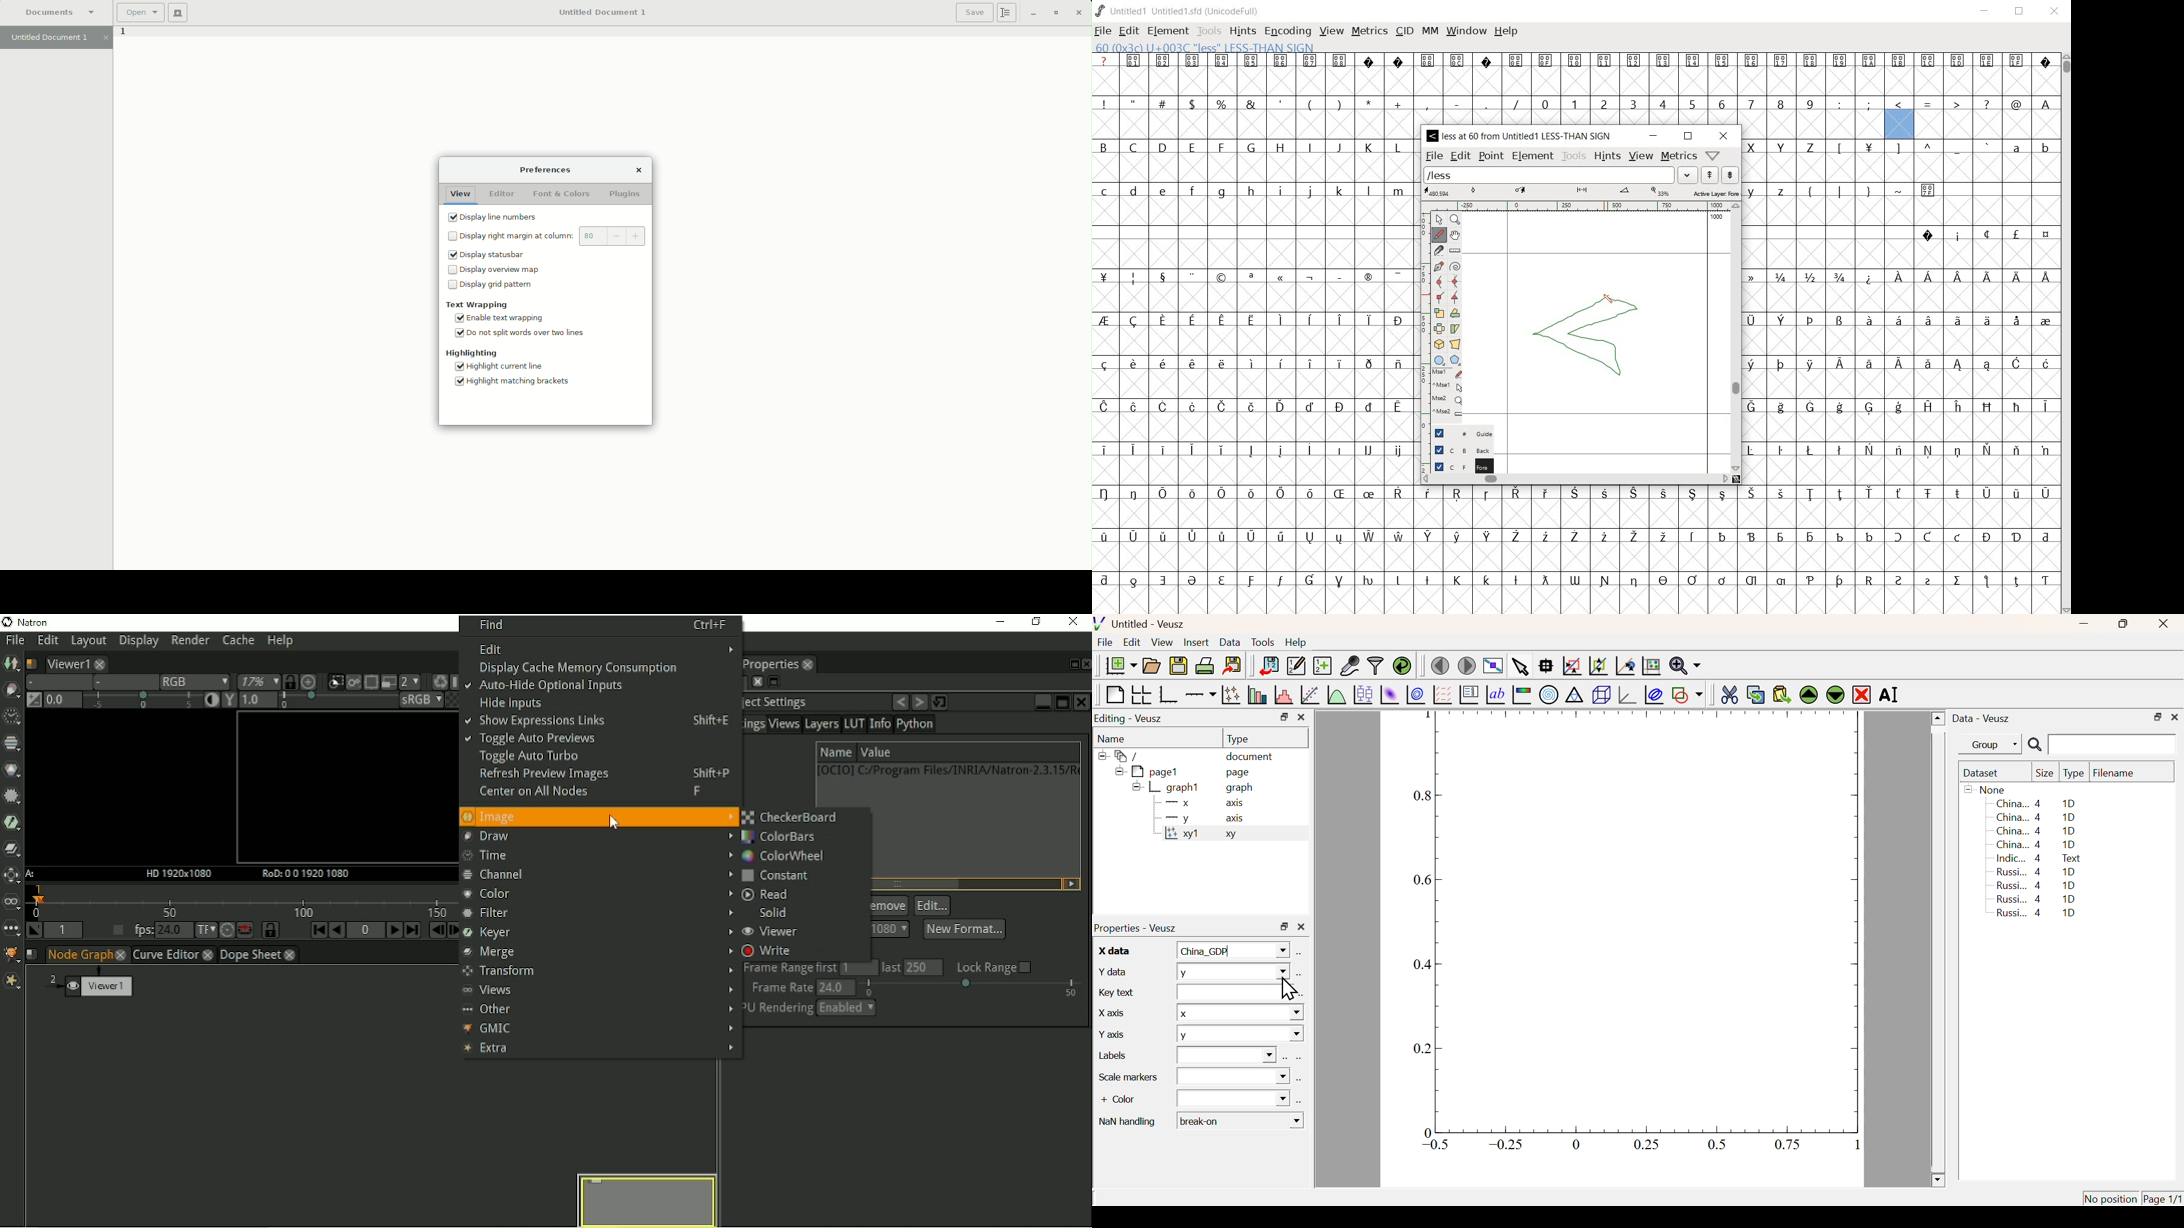 The width and height of the screenshot is (2184, 1232). What do you see at coordinates (2111, 1198) in the screenshot?
I see `No position` at bounding box center [2111, 1198].